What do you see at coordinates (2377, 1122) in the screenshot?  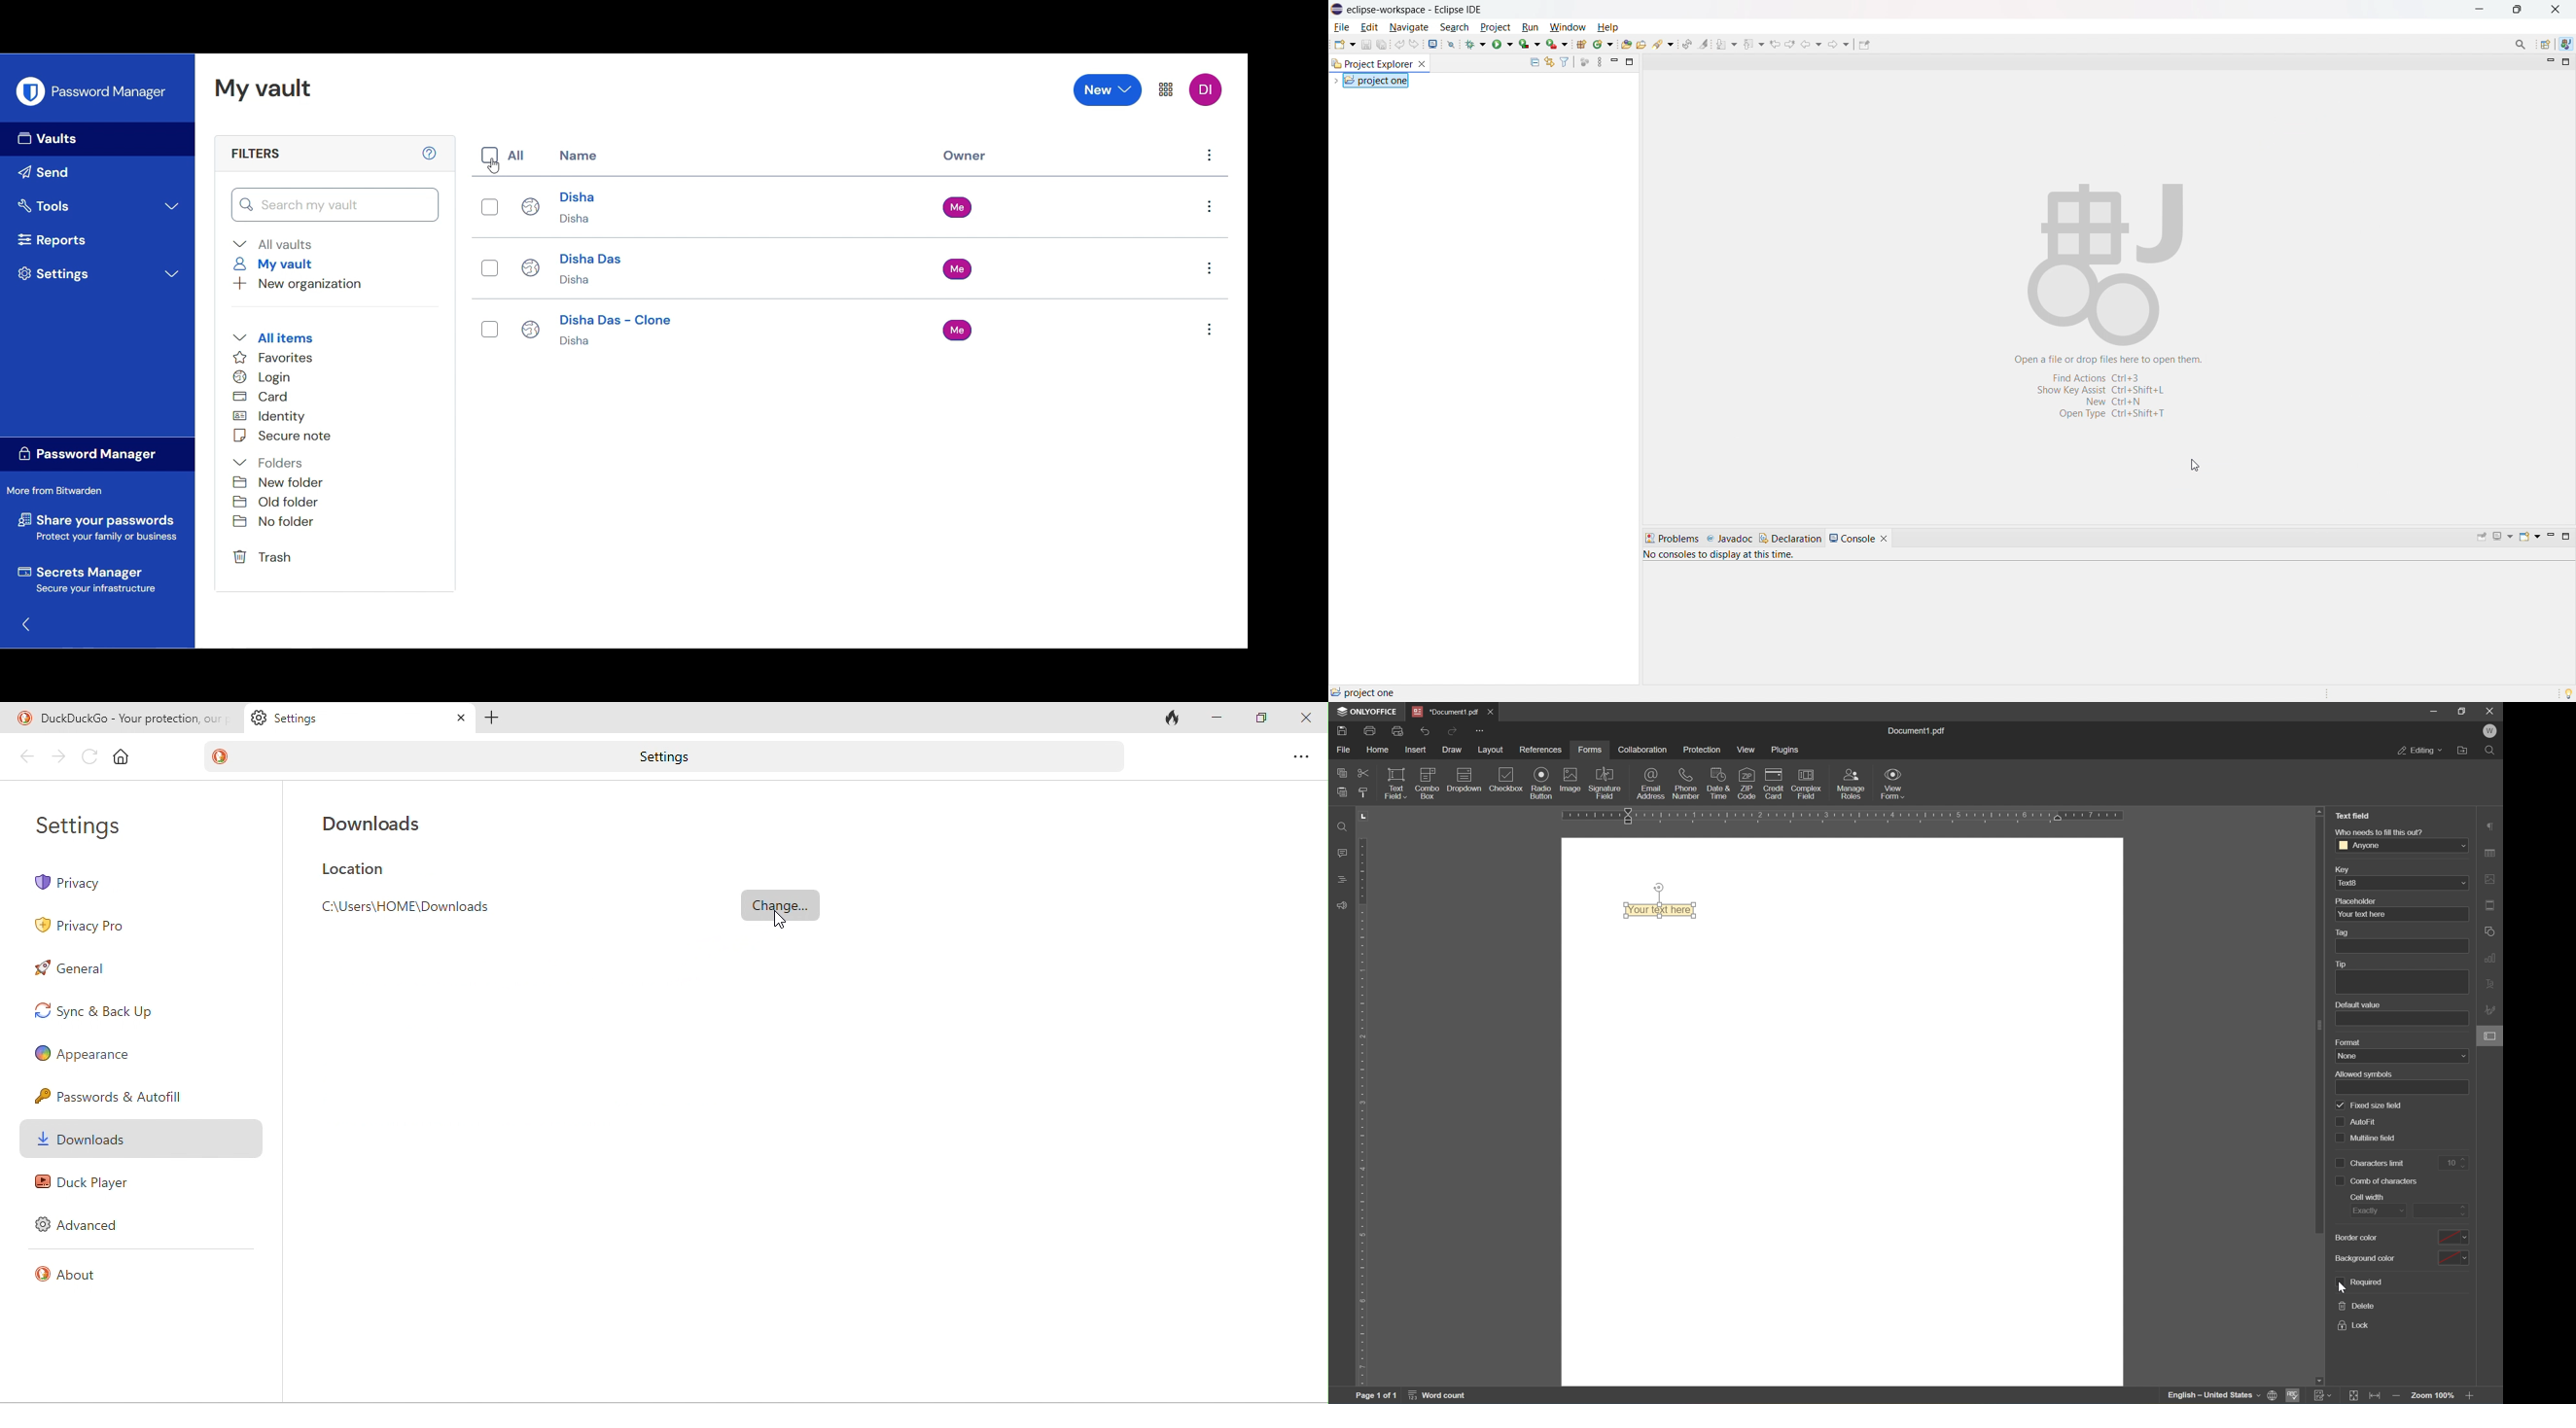 I see `auto fill` at bounding box center [2377, 1122].